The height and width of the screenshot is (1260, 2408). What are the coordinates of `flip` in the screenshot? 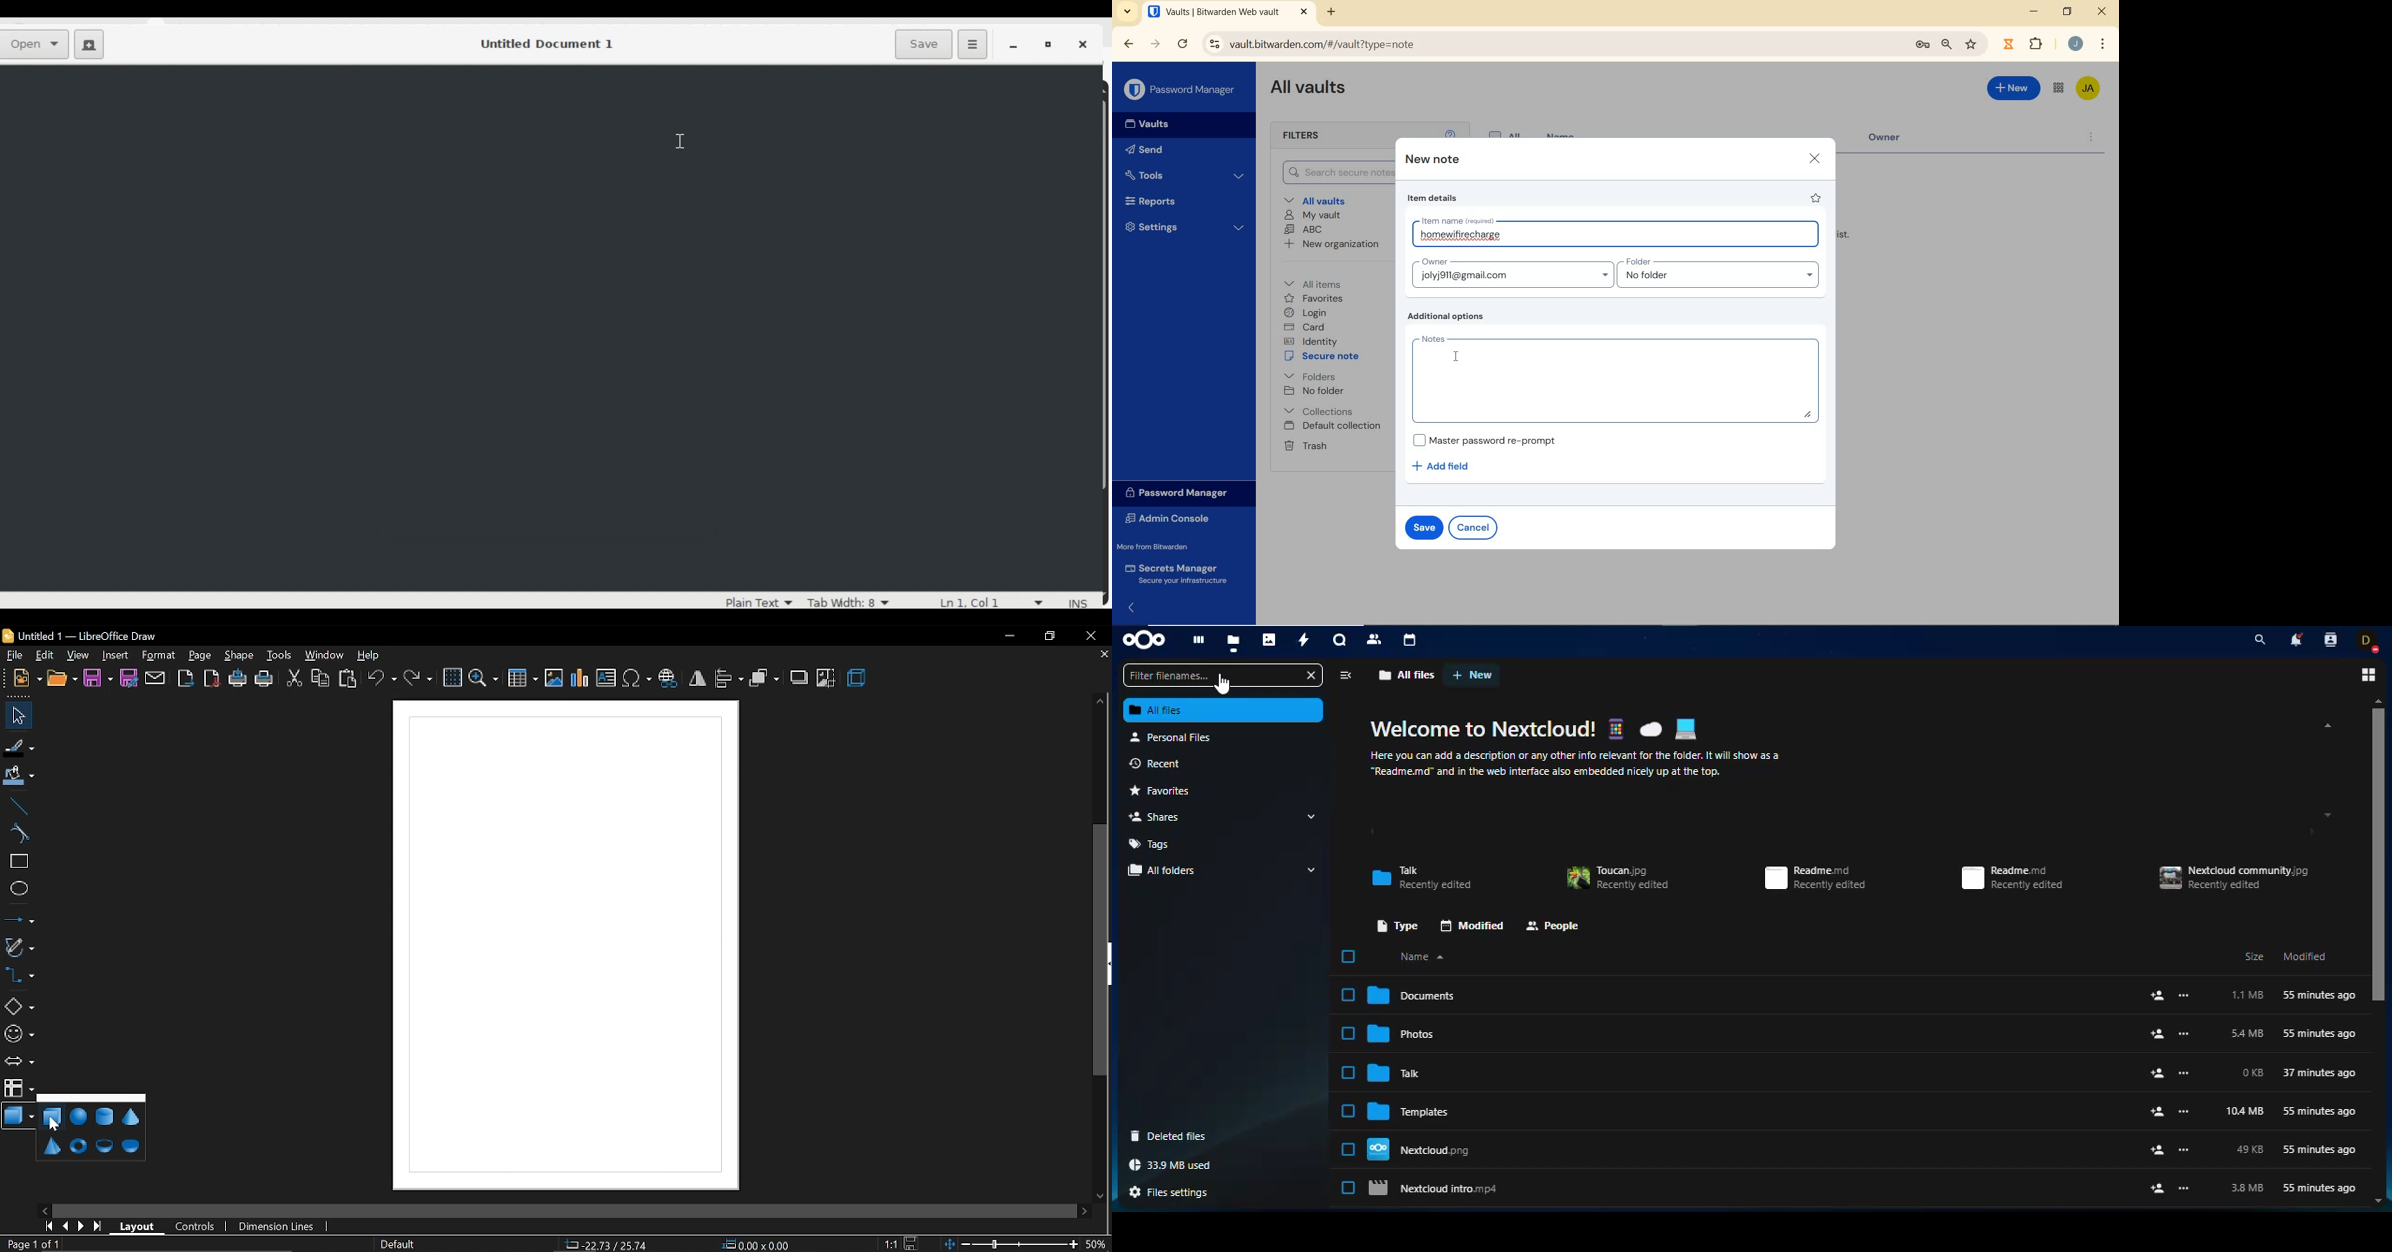 It's located at (698, 678).